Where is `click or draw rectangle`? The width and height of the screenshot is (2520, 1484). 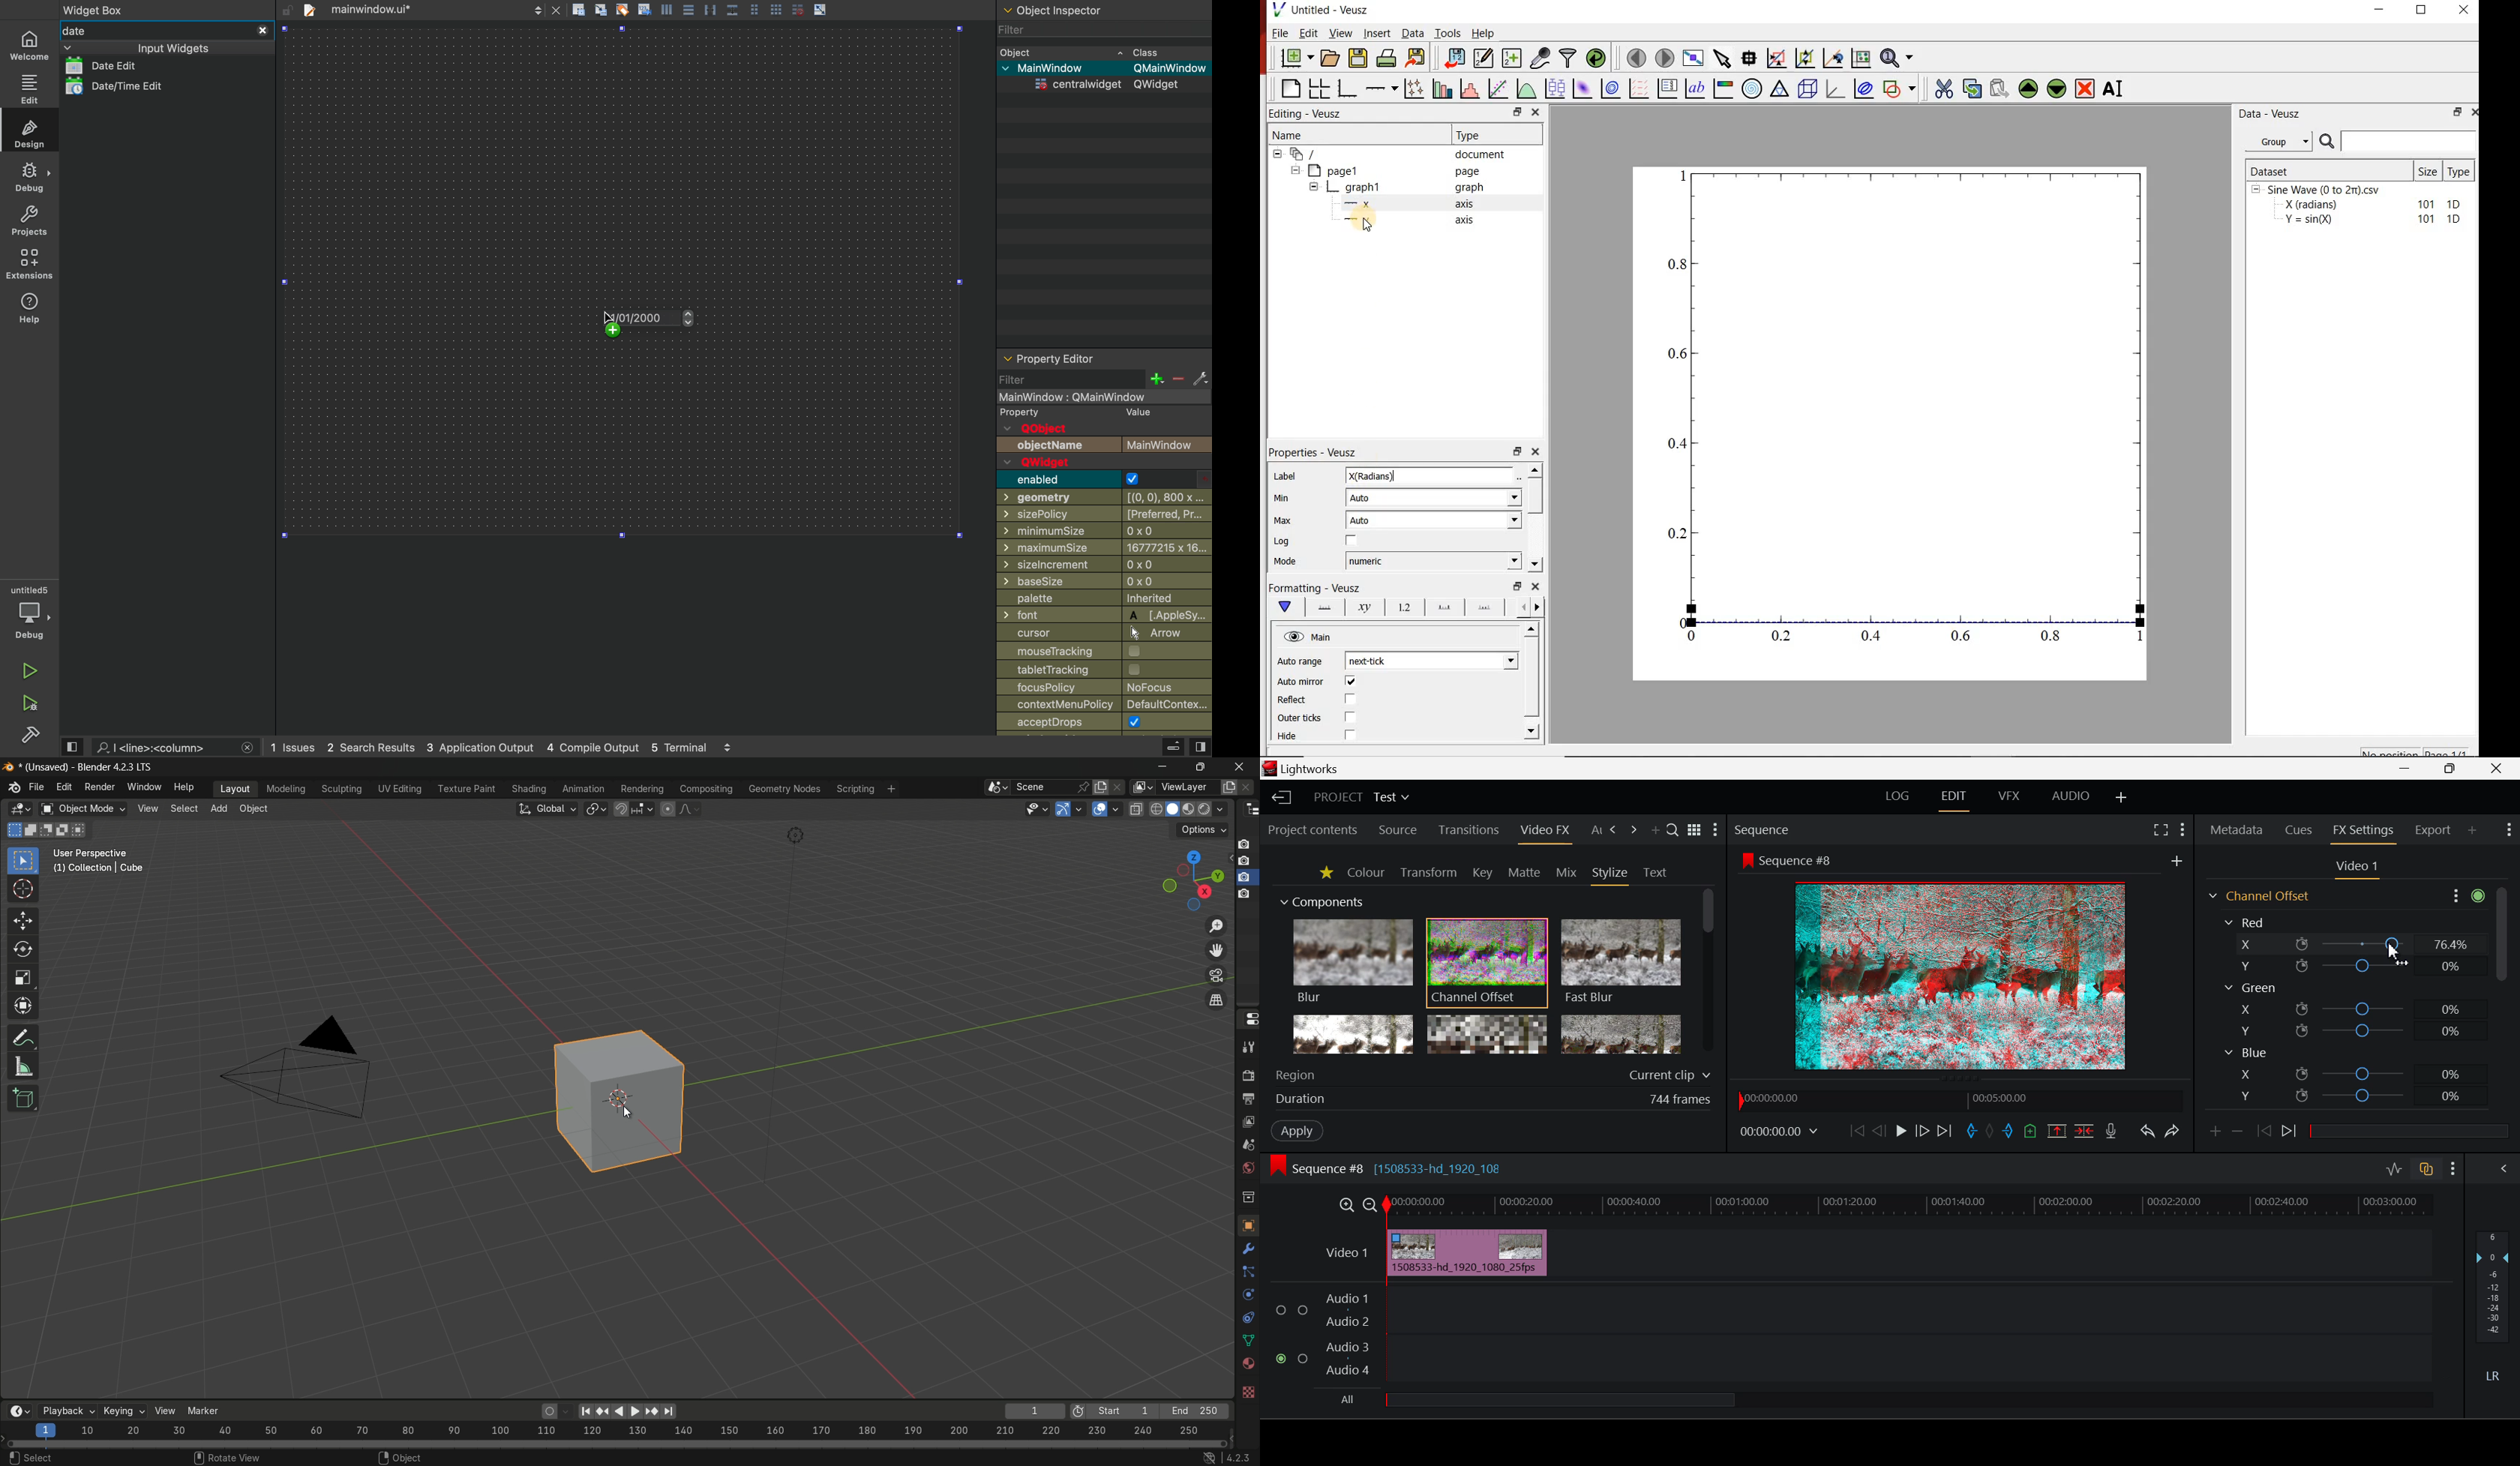 click or draw rectangle is located at coordinates (1777, 57).